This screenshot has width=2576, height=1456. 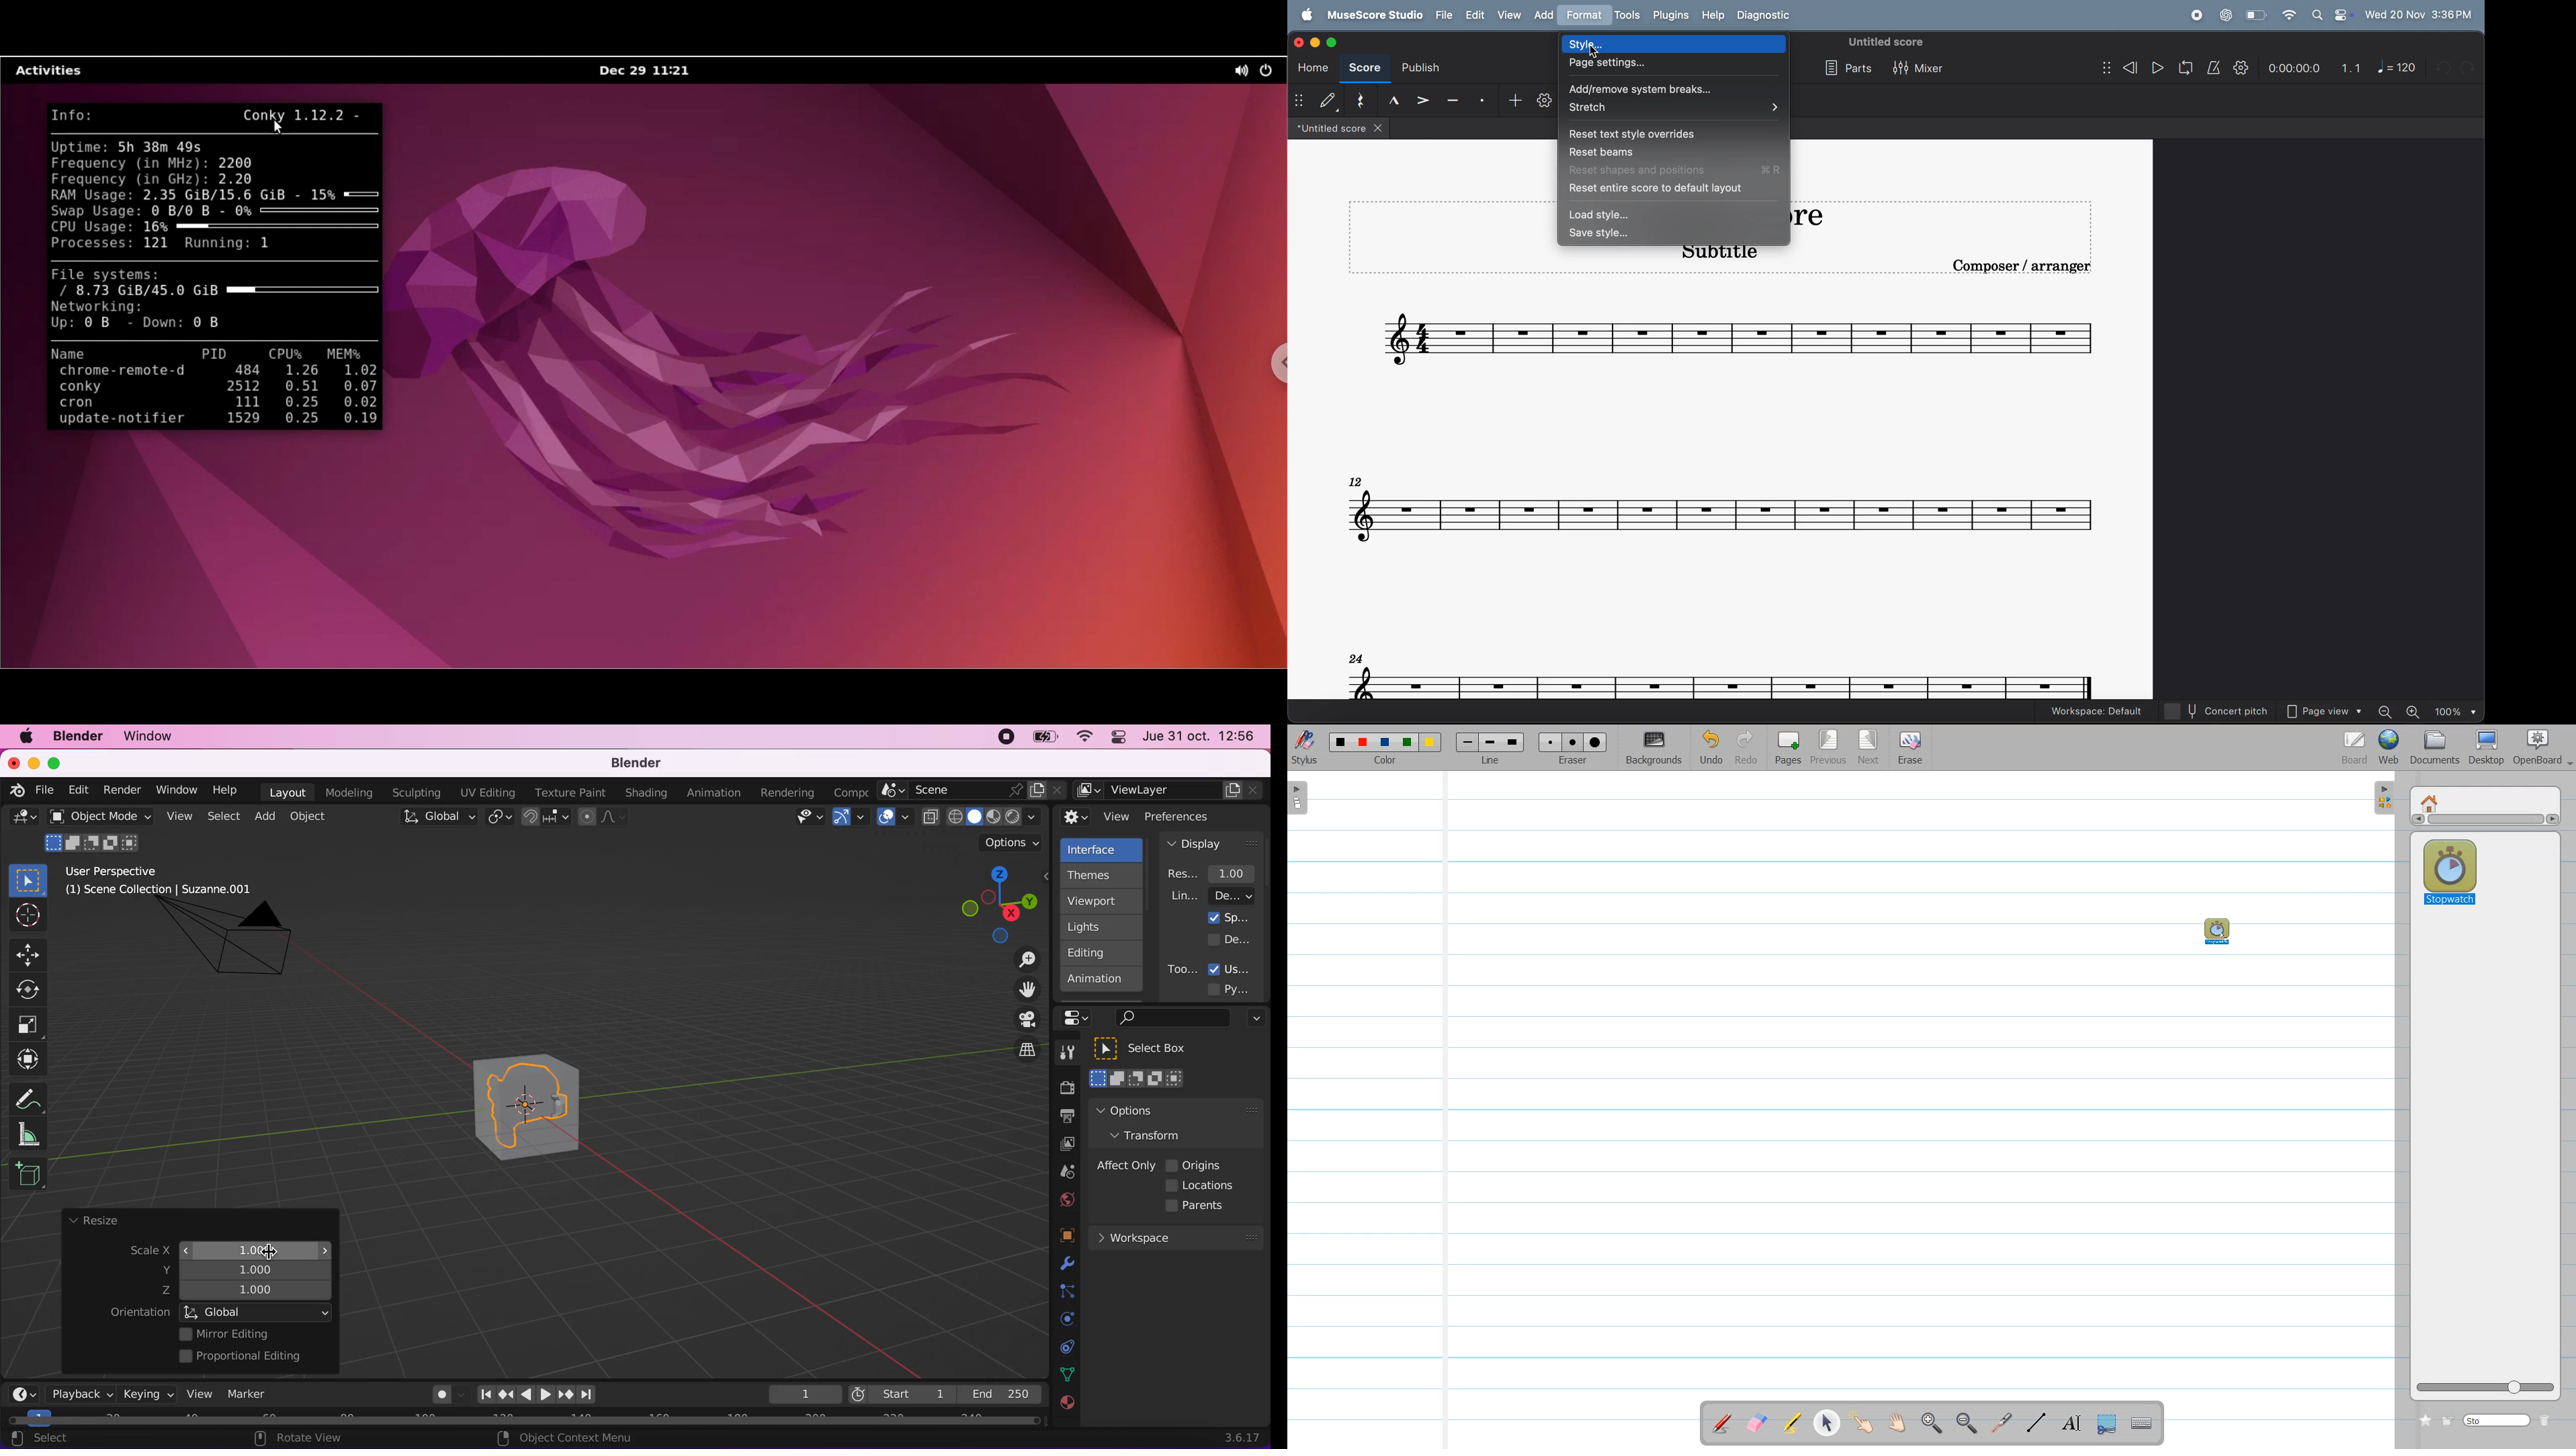 What do you see at coordinates (1254, 1020) in the screenshot?
I see `options` at bounding box center [1254, 1020].